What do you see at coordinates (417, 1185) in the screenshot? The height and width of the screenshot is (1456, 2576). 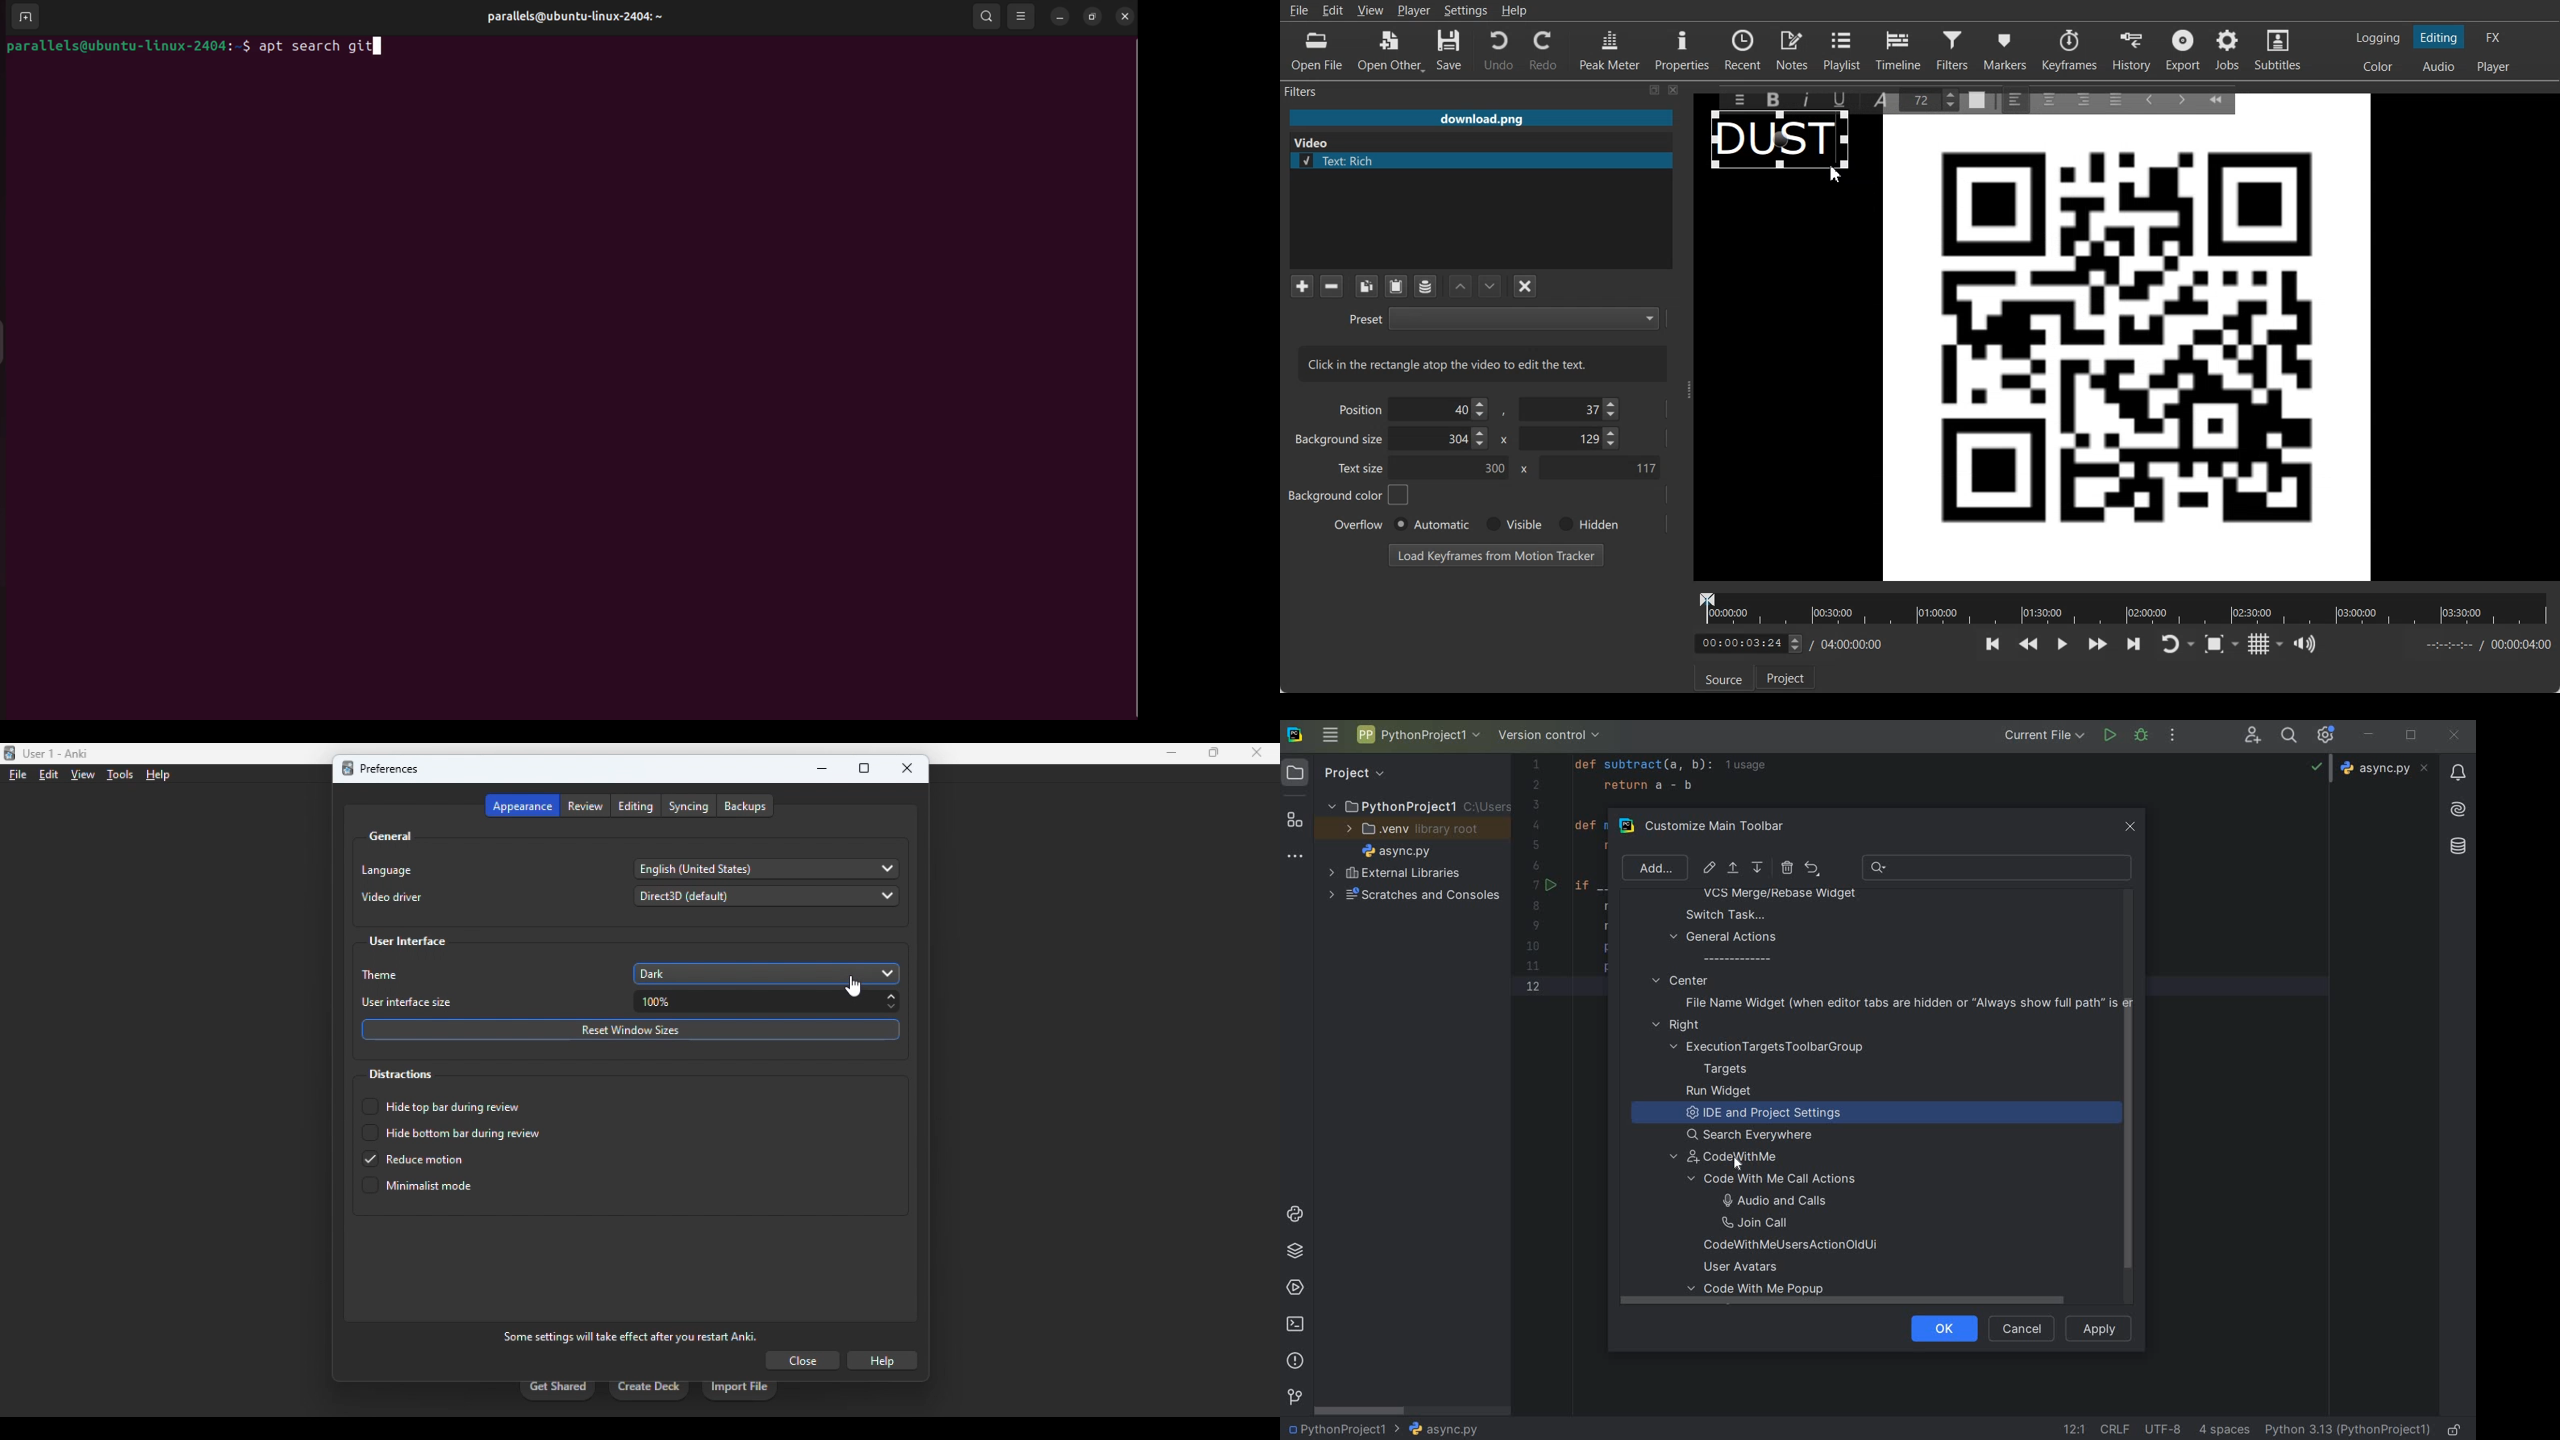 I see `minimalist mode` at bounding box center [417, 1185].